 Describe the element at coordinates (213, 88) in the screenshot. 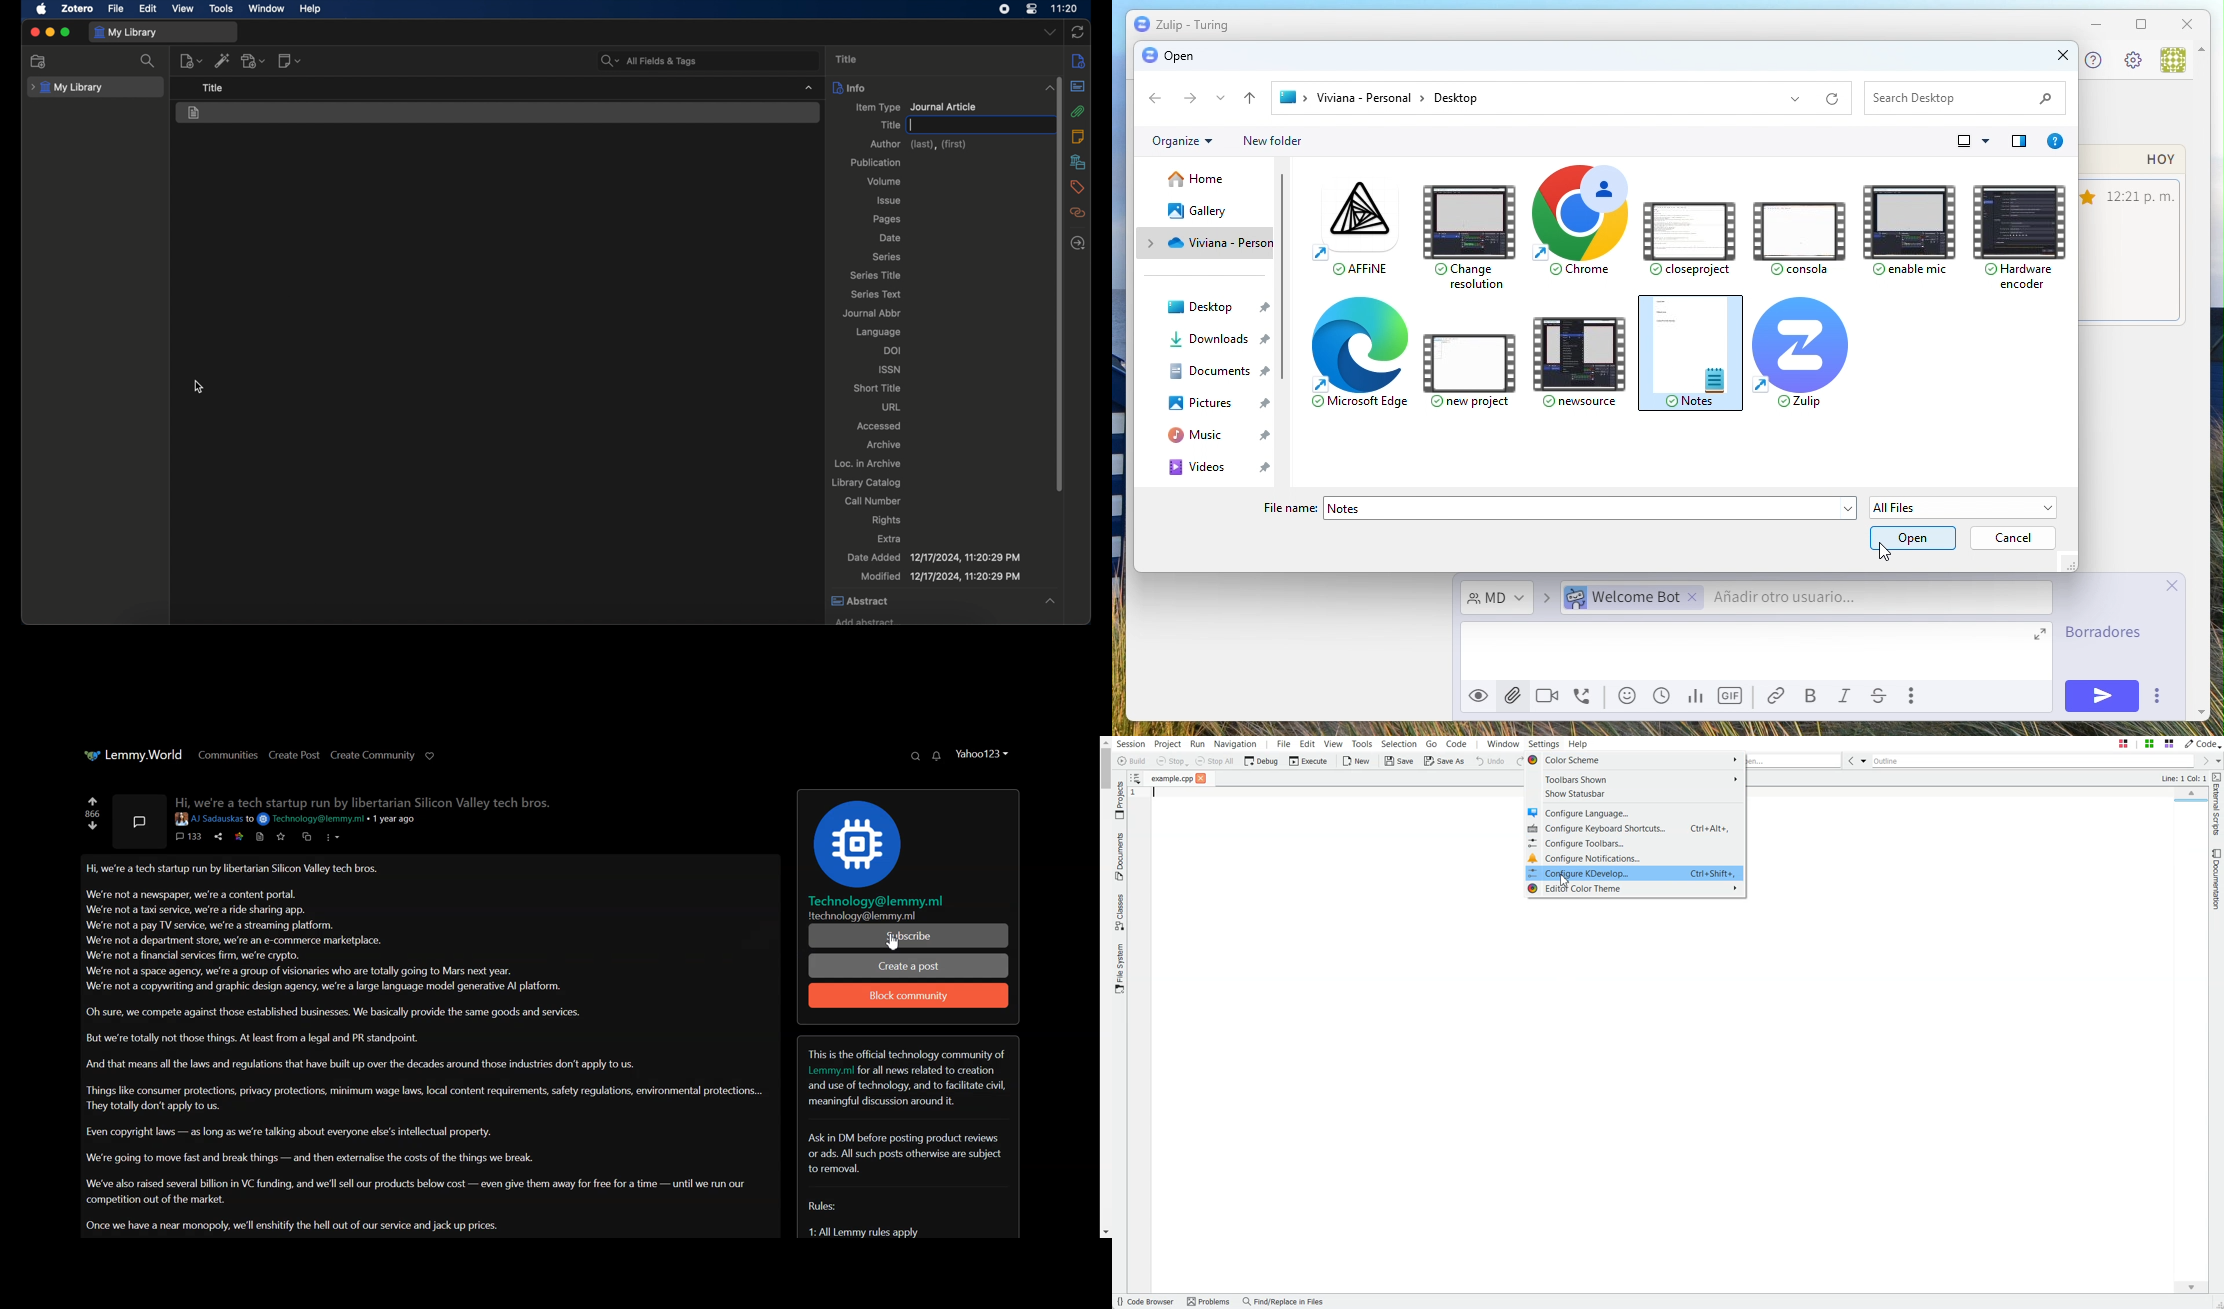

I see `tool tip` at that location.